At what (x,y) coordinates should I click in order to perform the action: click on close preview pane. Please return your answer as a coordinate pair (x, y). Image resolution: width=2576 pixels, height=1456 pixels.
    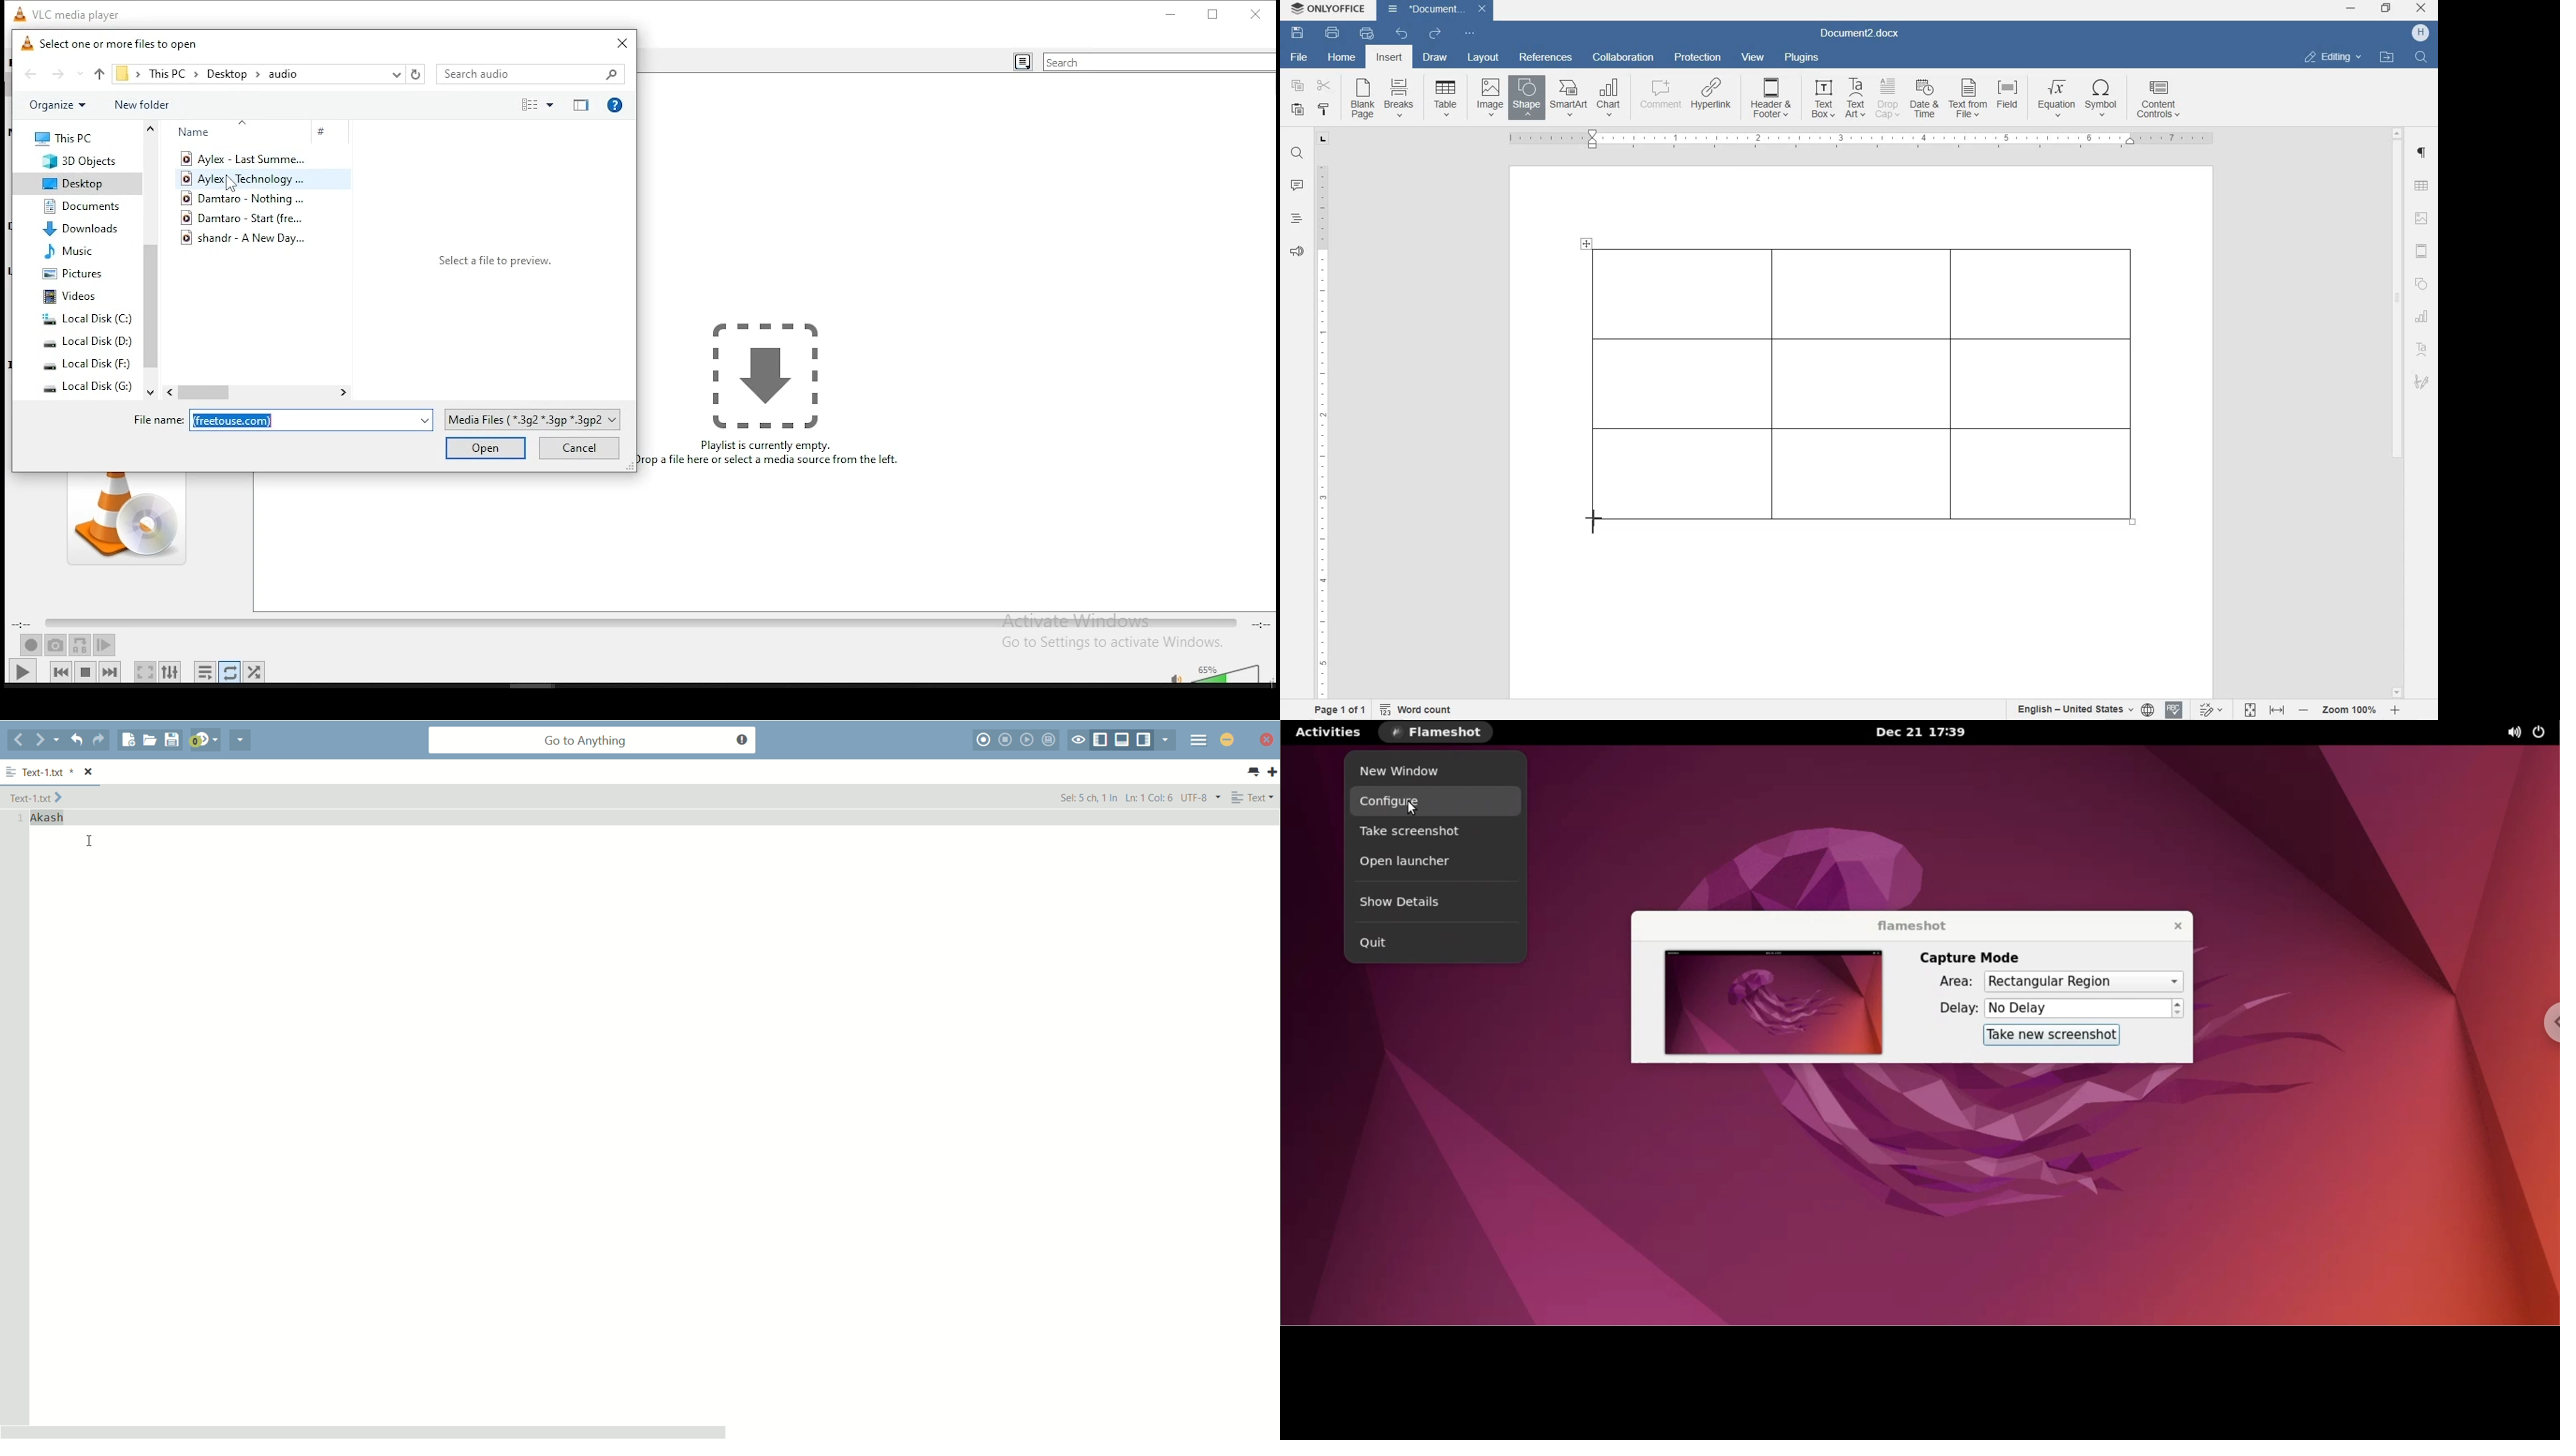
    Looking at the image, I should click on (580, 103).